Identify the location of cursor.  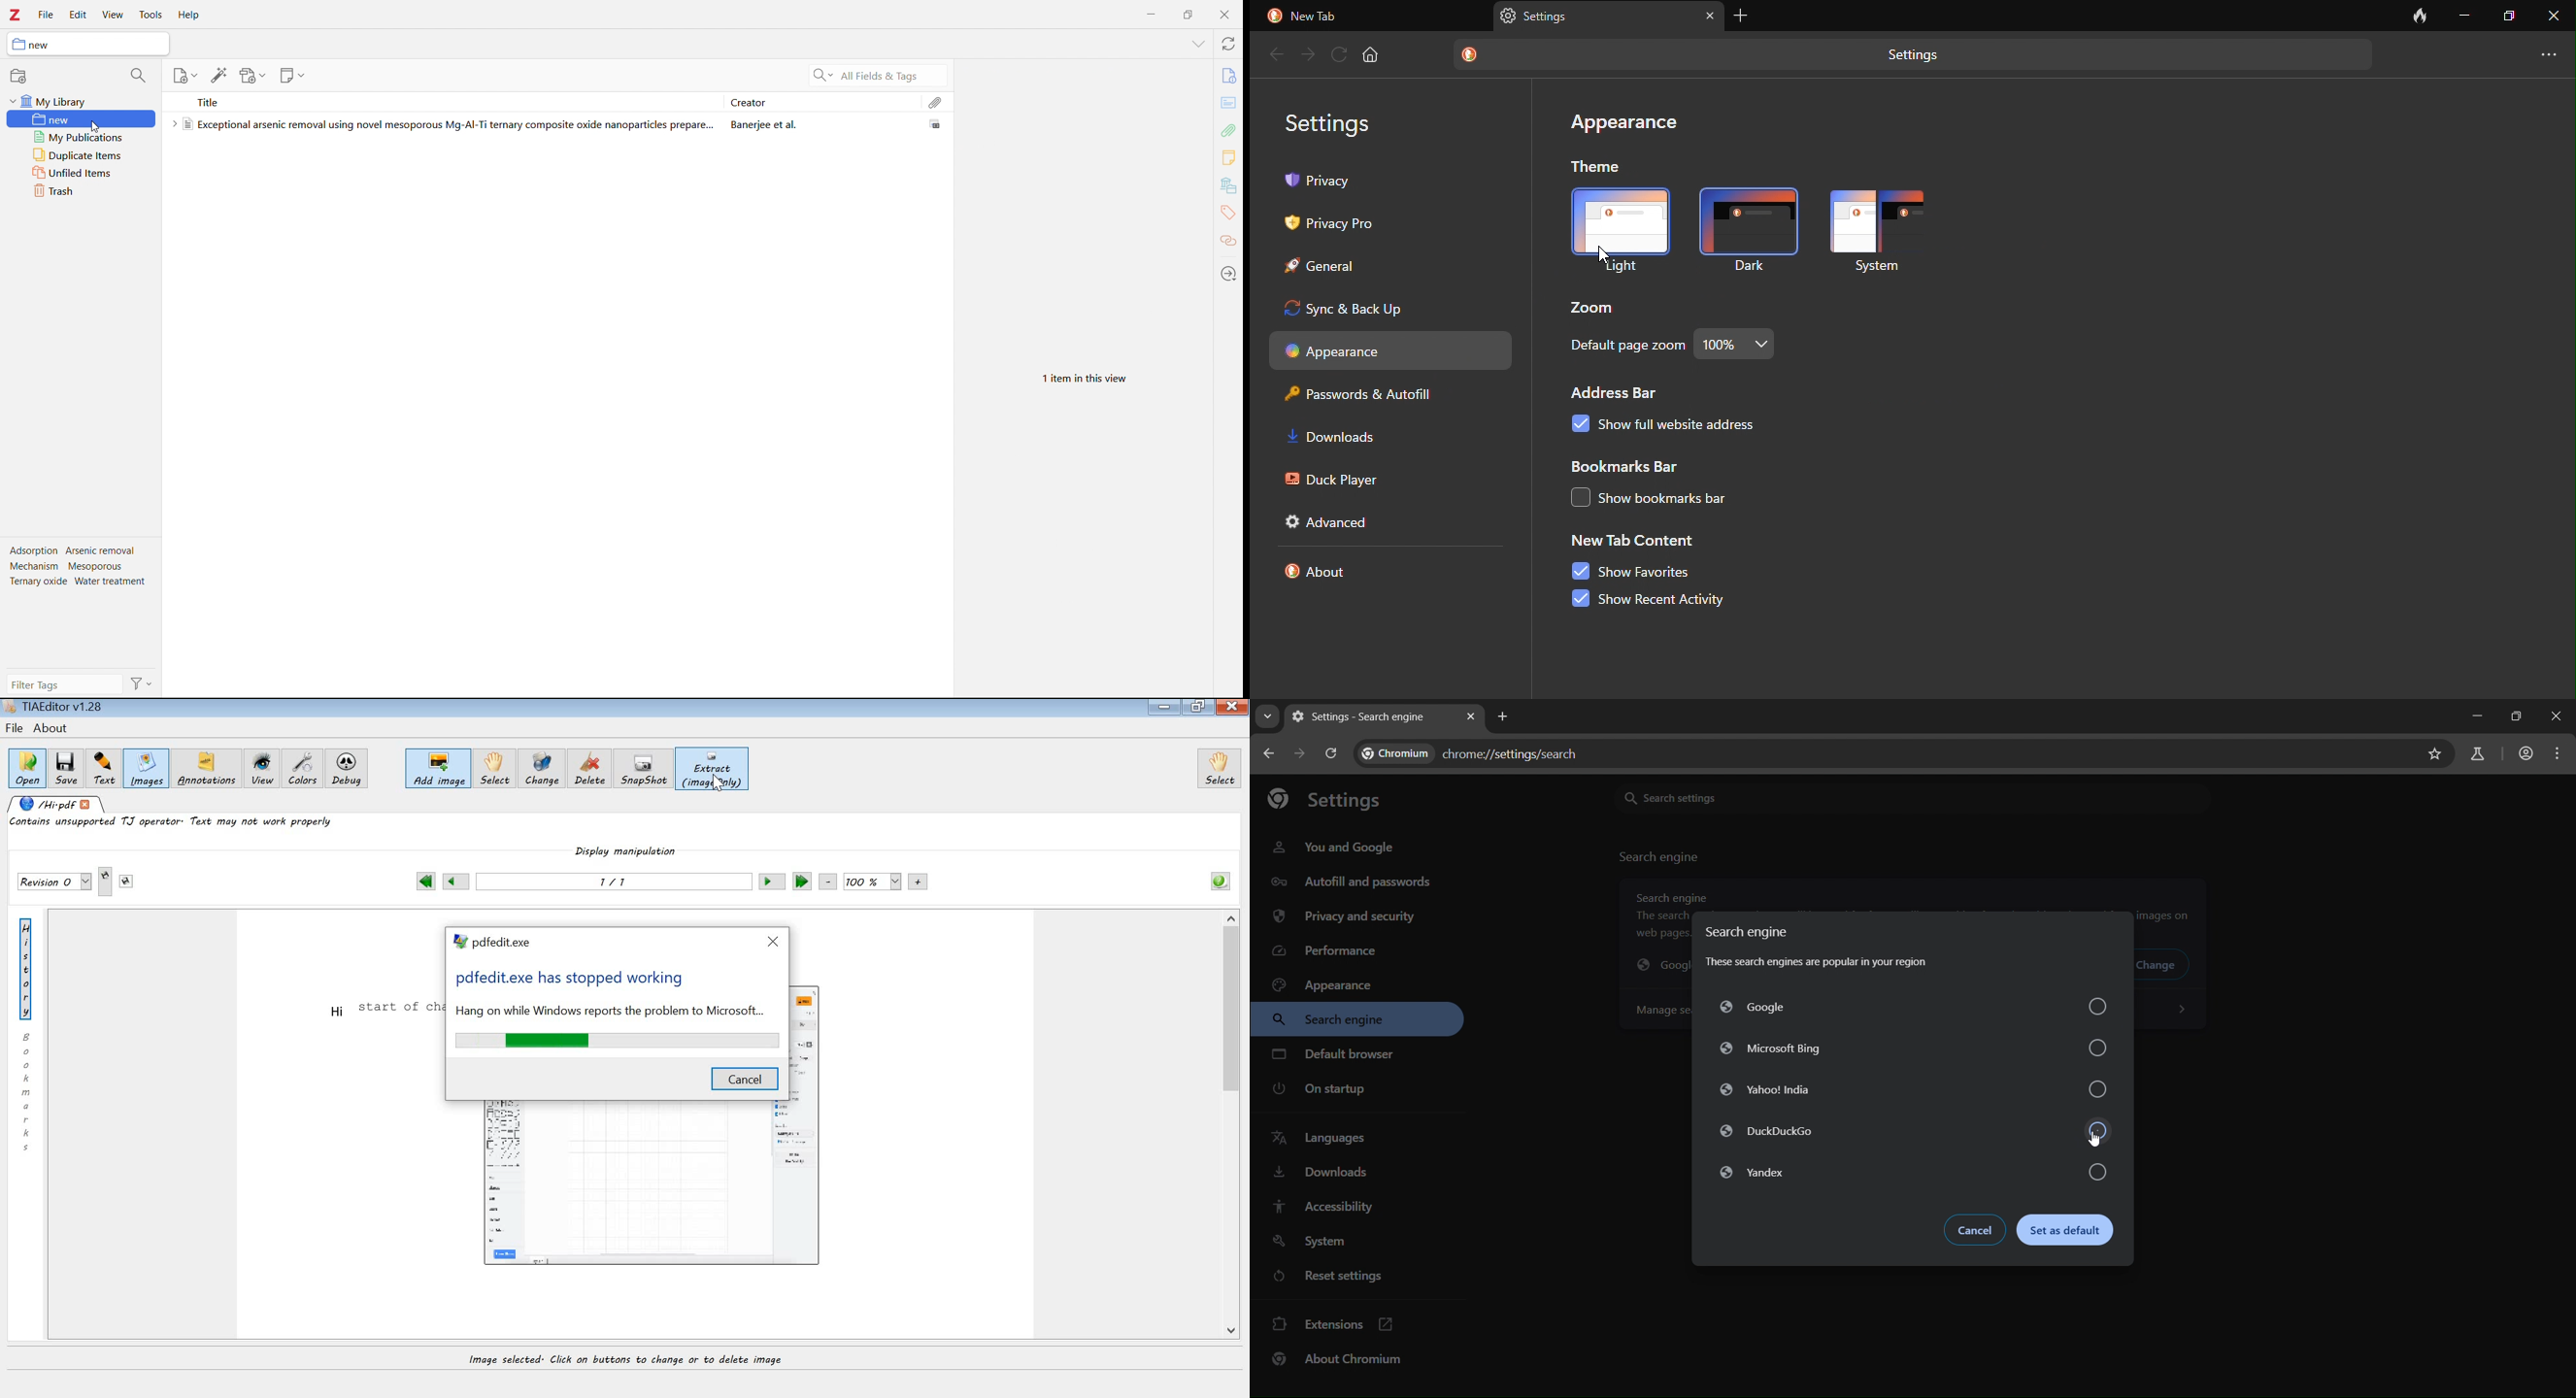
(2095, 1138).